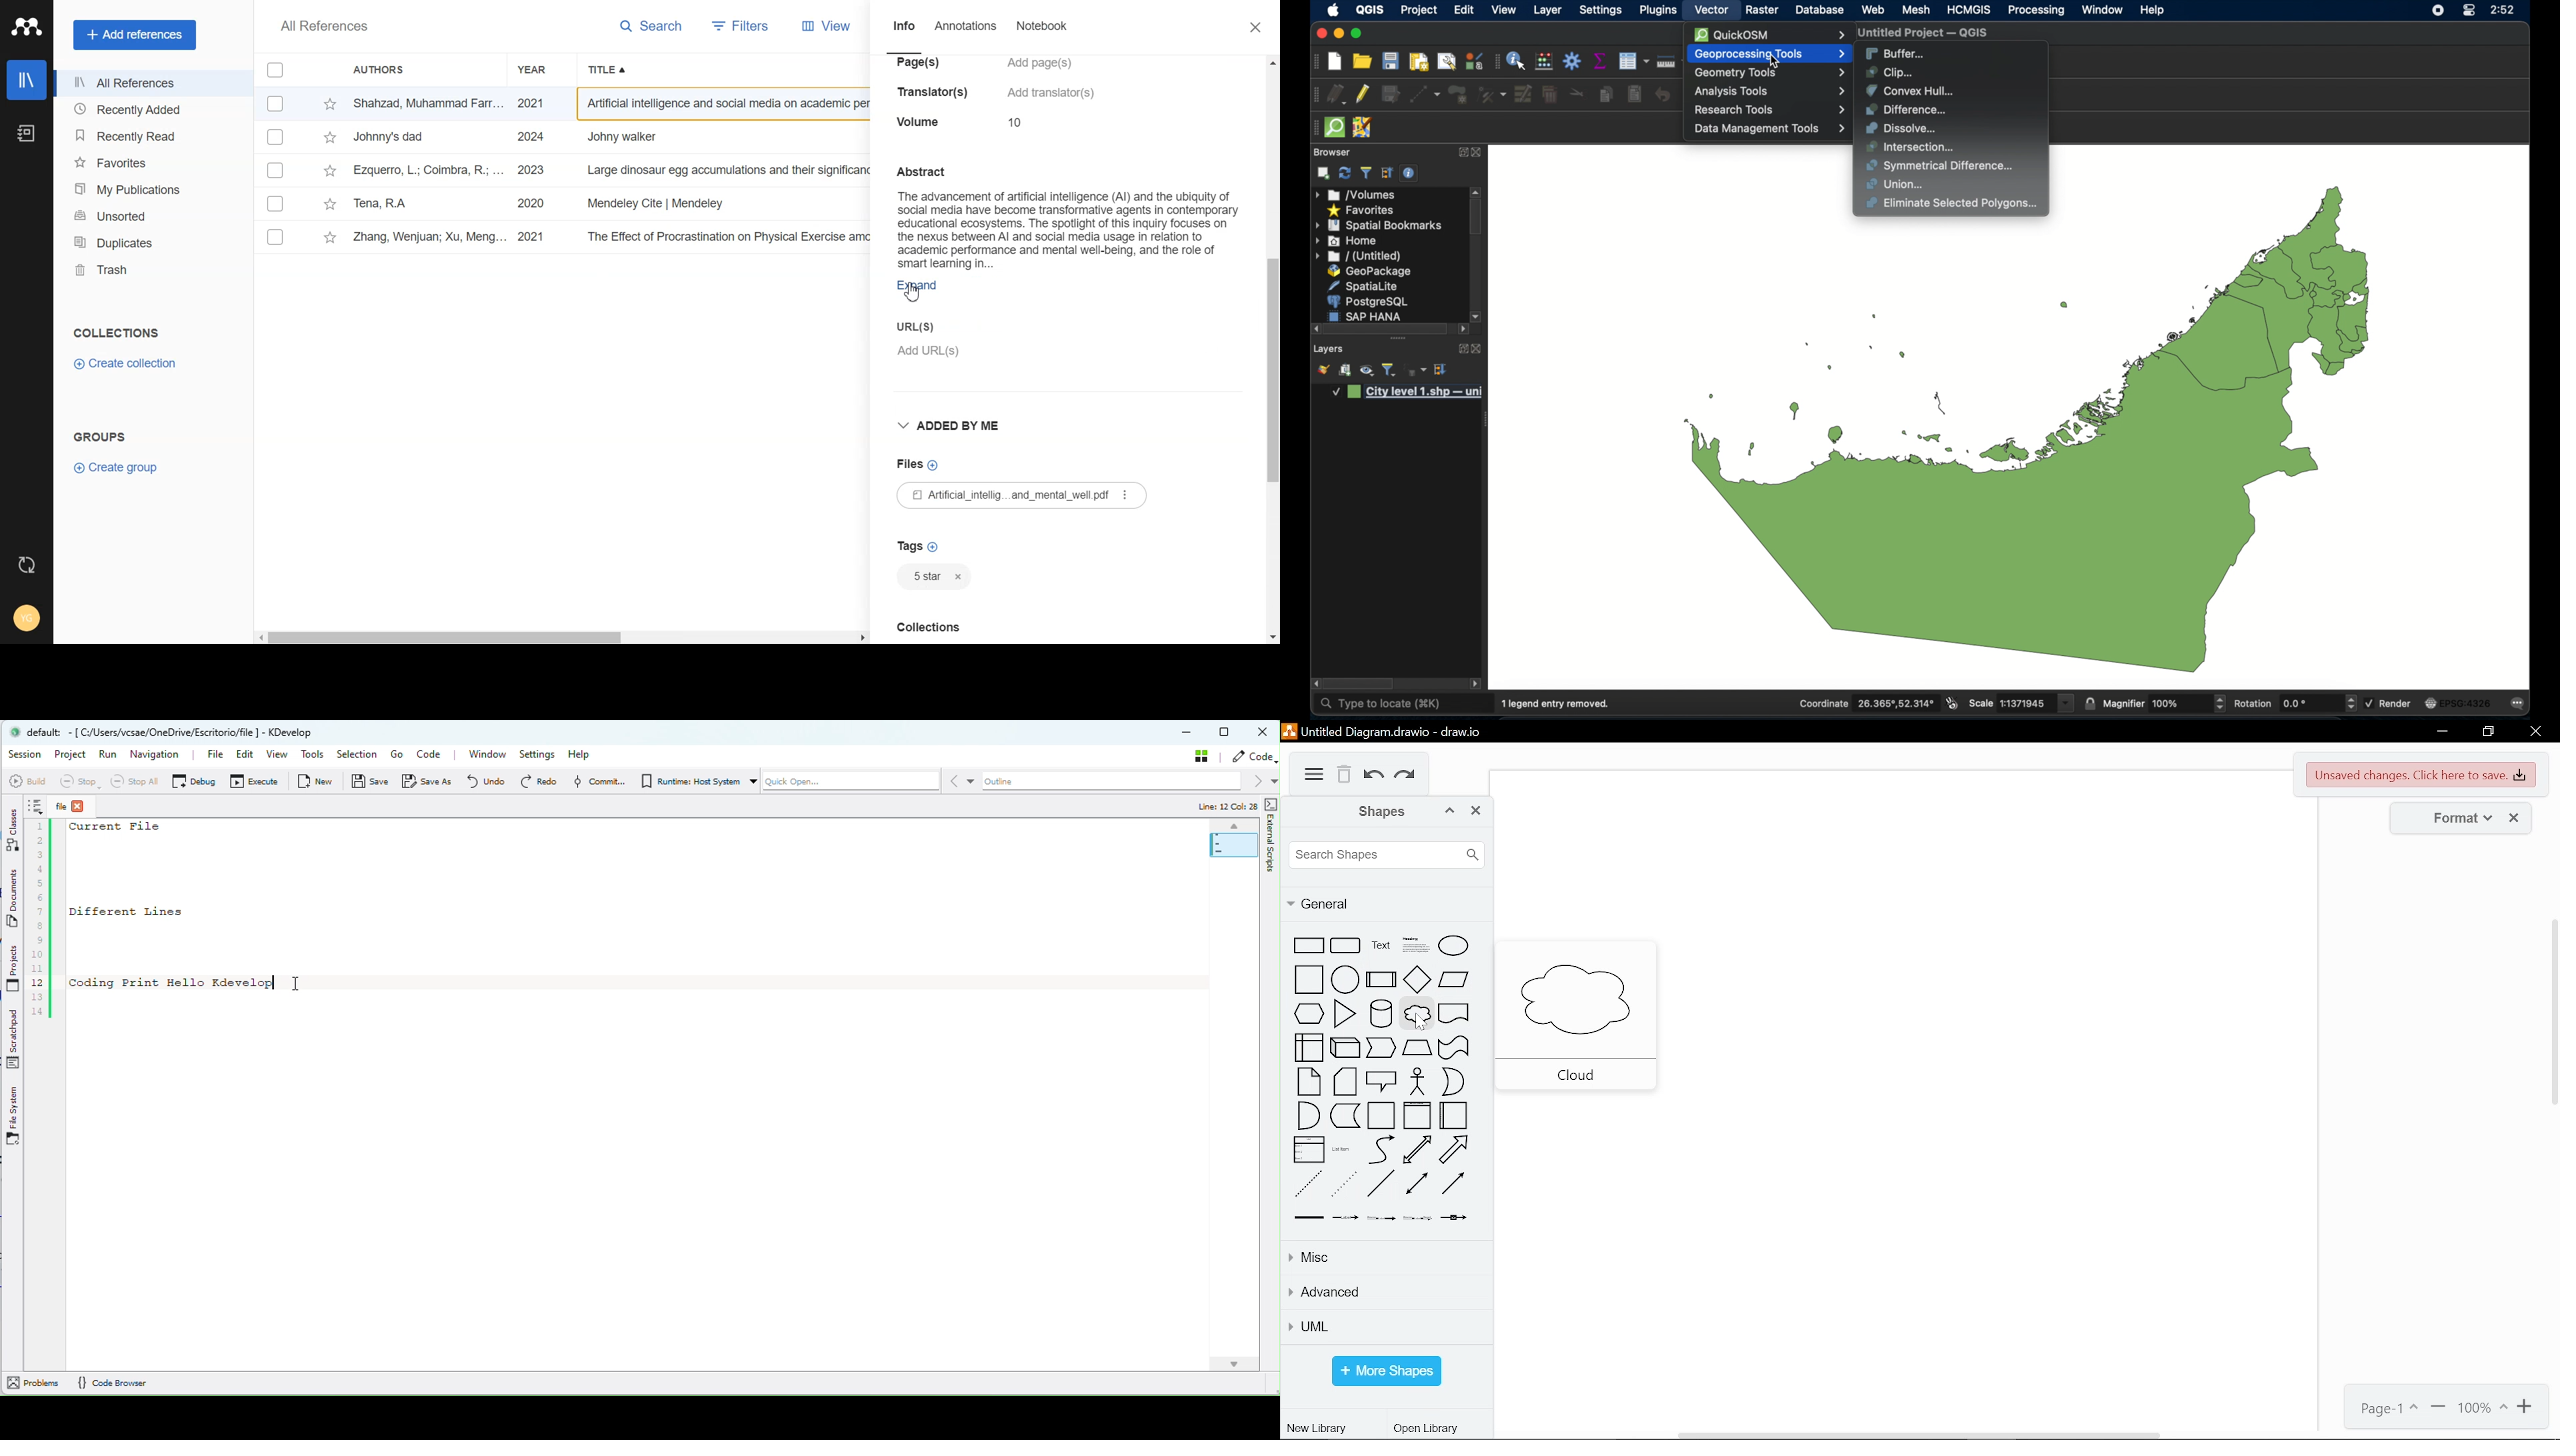  I want to click on cloud, so click(1416, 1014).